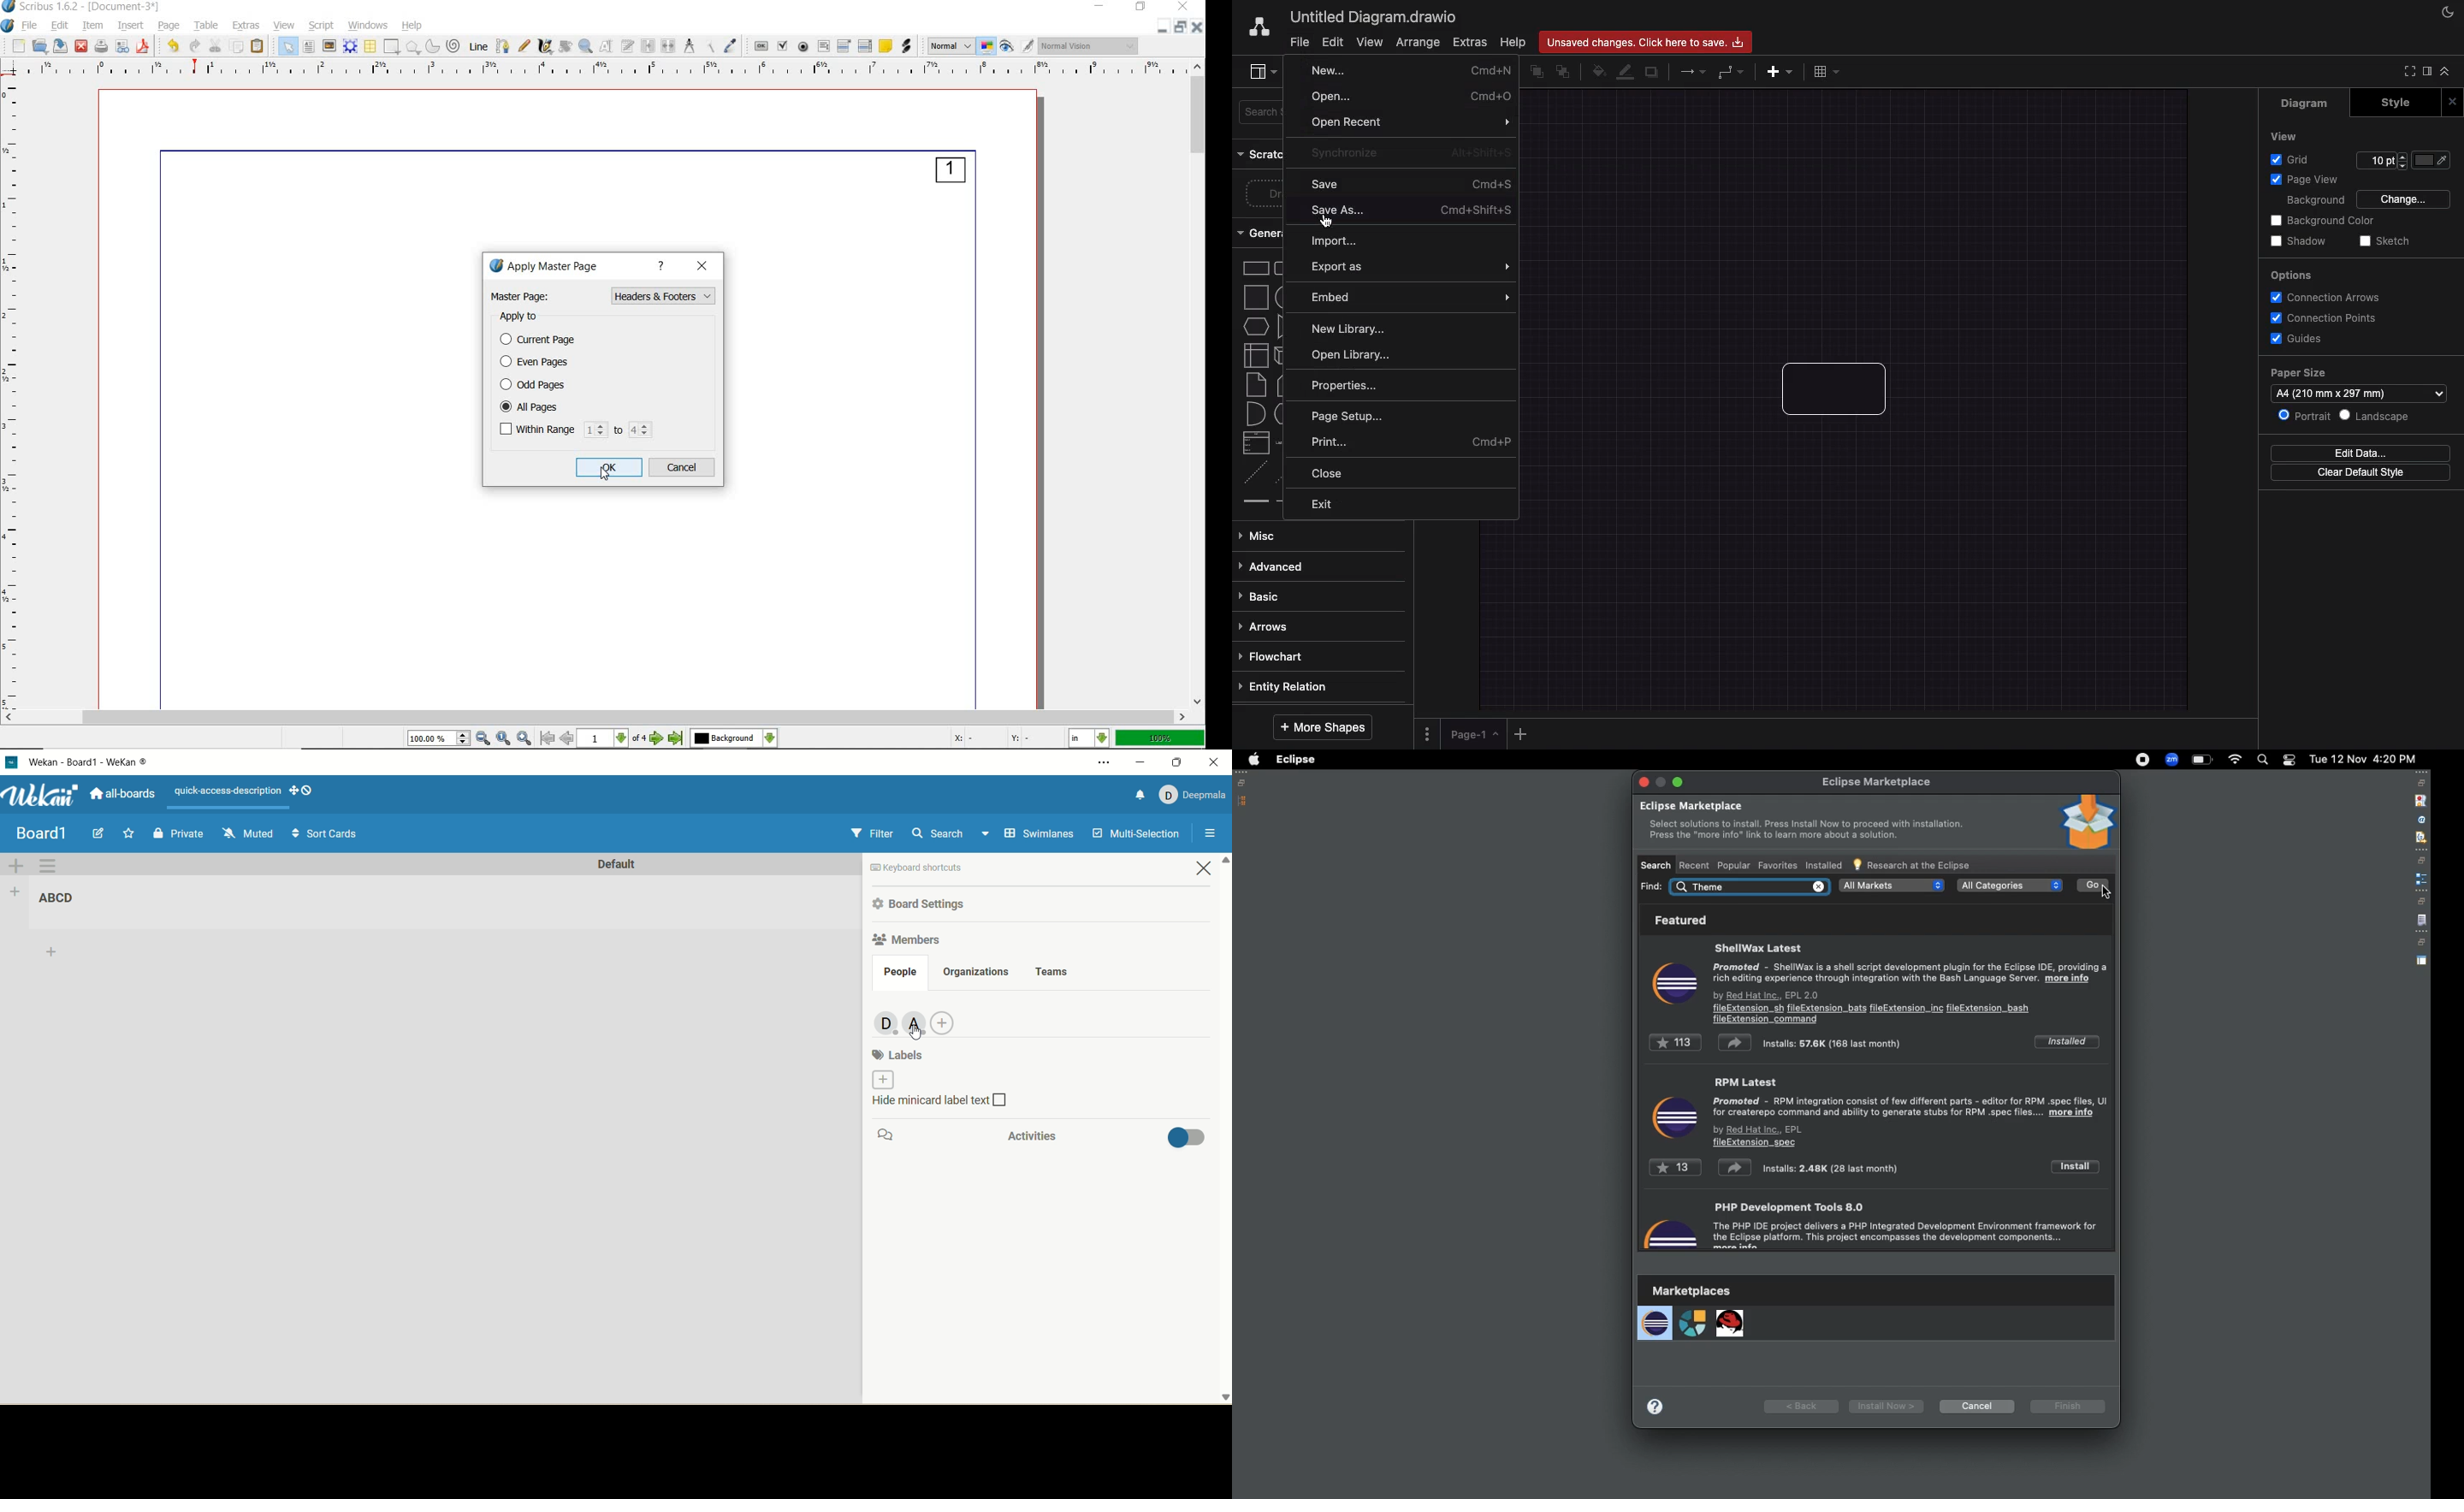  Describe the element at coordinates (732, 47) in the screenshot. I see `eye dropper` at that location.